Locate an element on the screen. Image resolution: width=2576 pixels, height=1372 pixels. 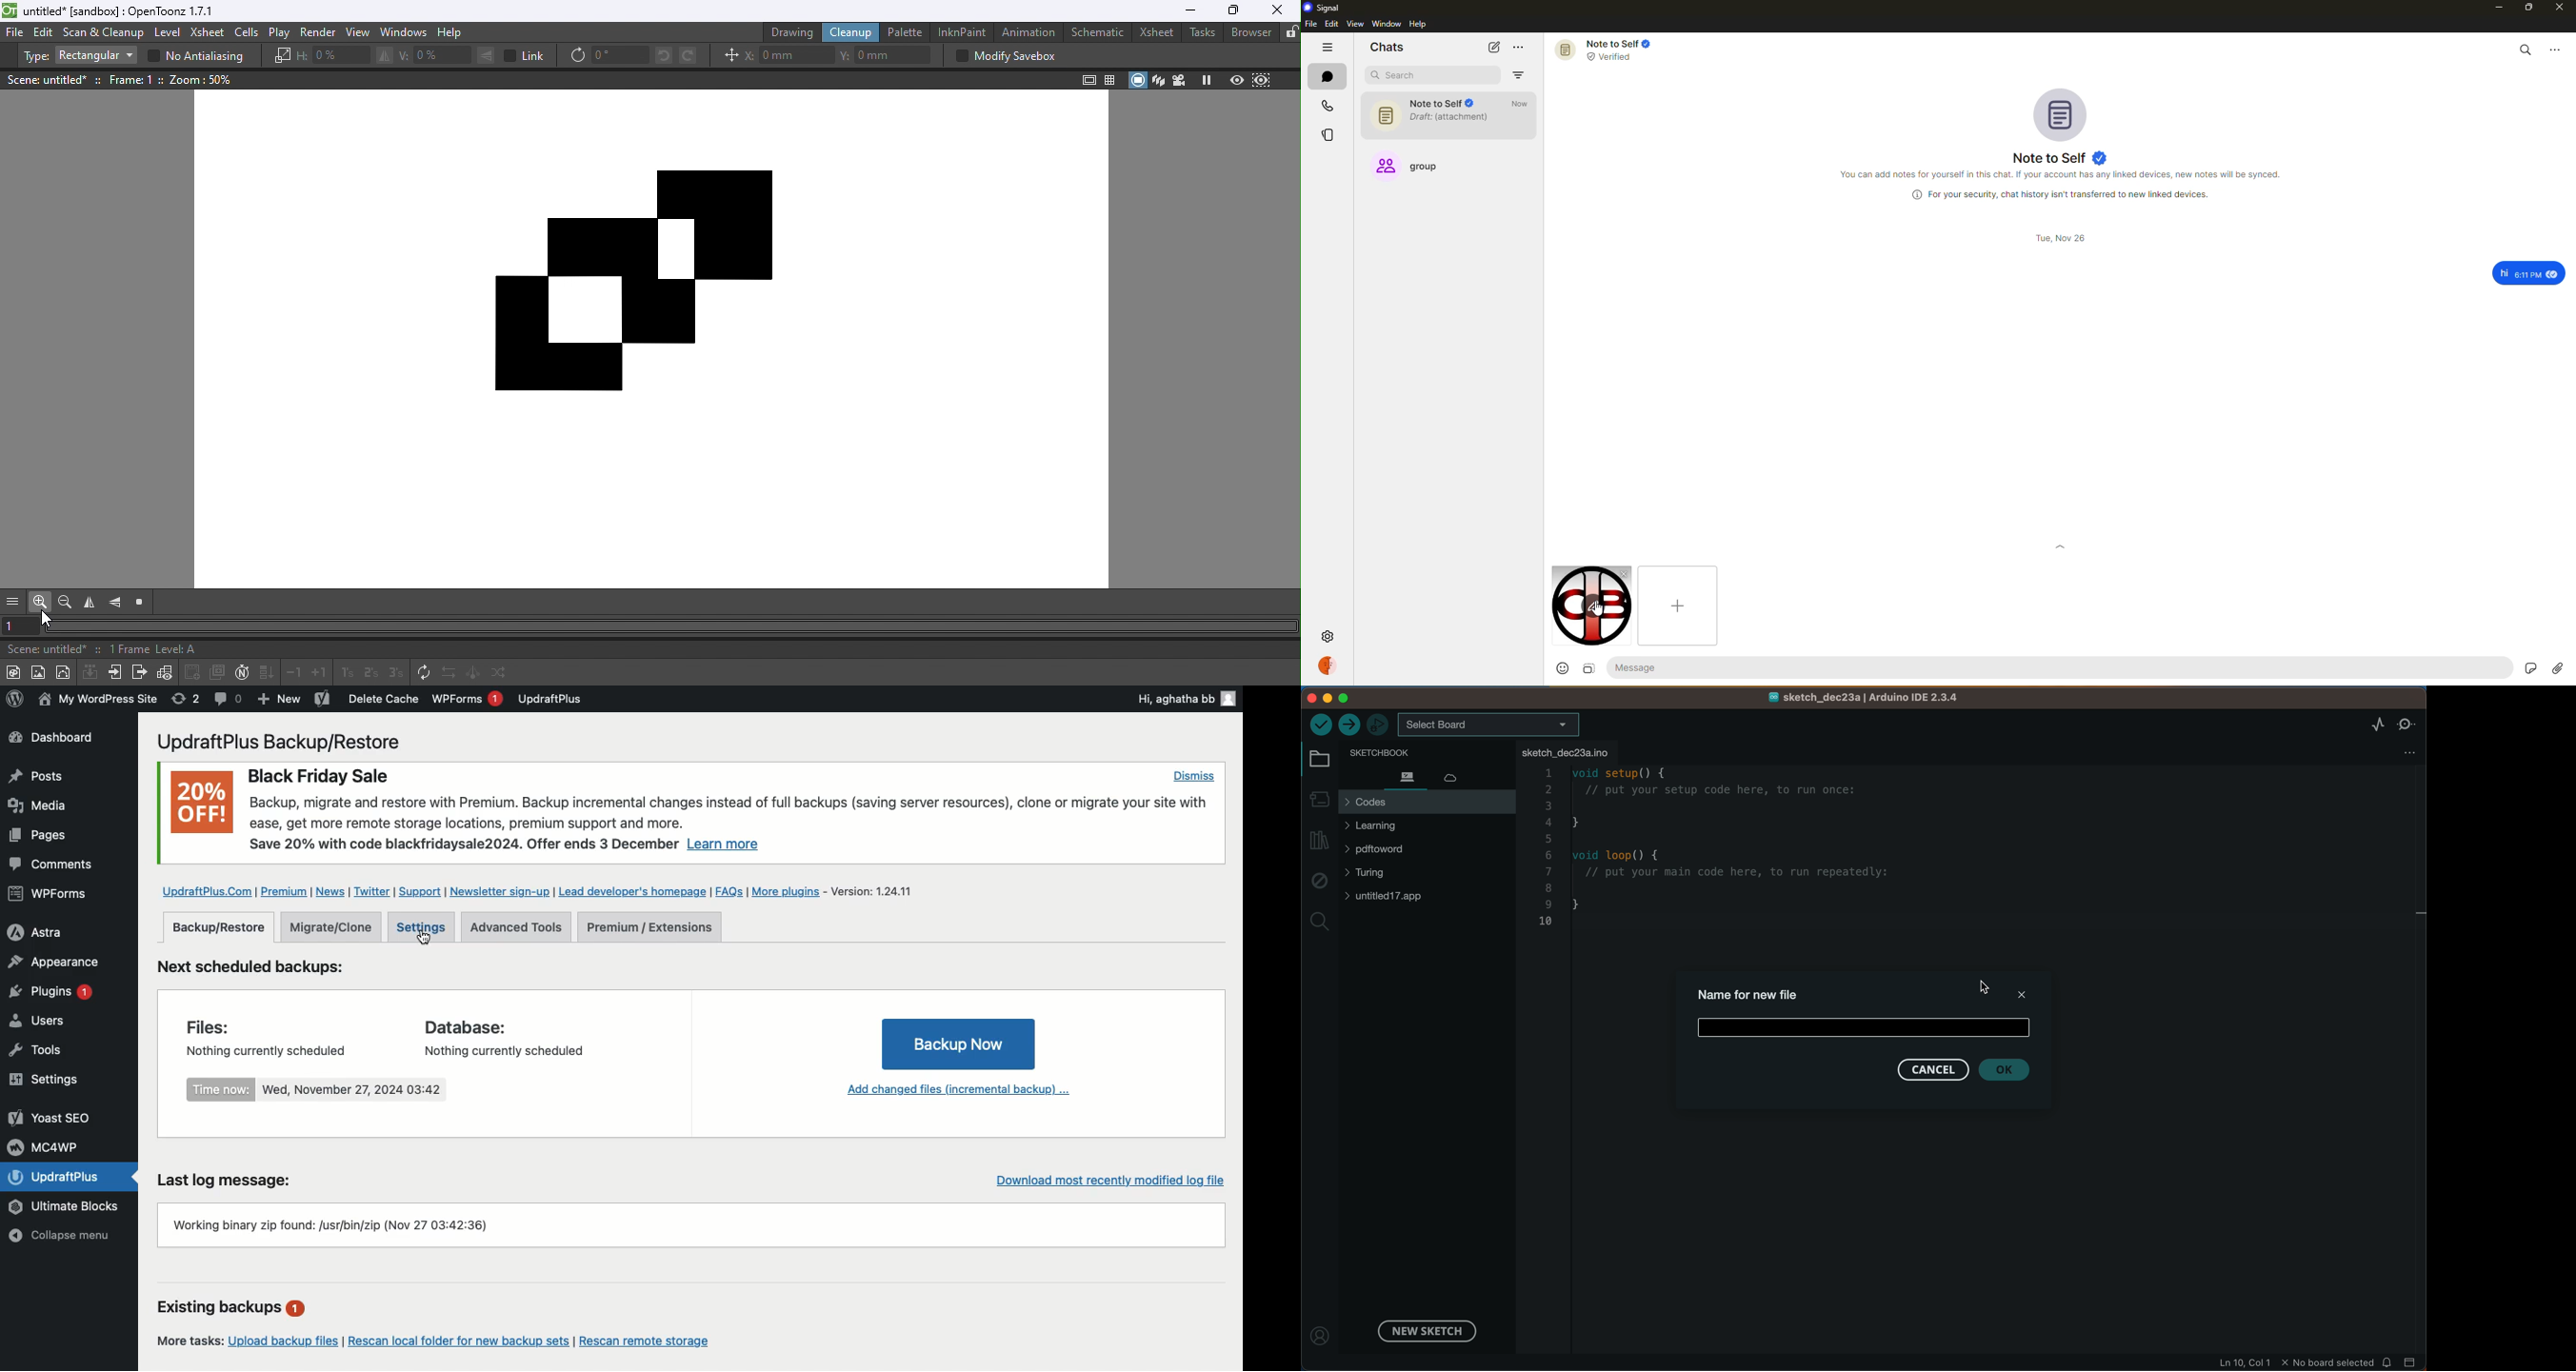
Media is located at coordinates (40, 805).